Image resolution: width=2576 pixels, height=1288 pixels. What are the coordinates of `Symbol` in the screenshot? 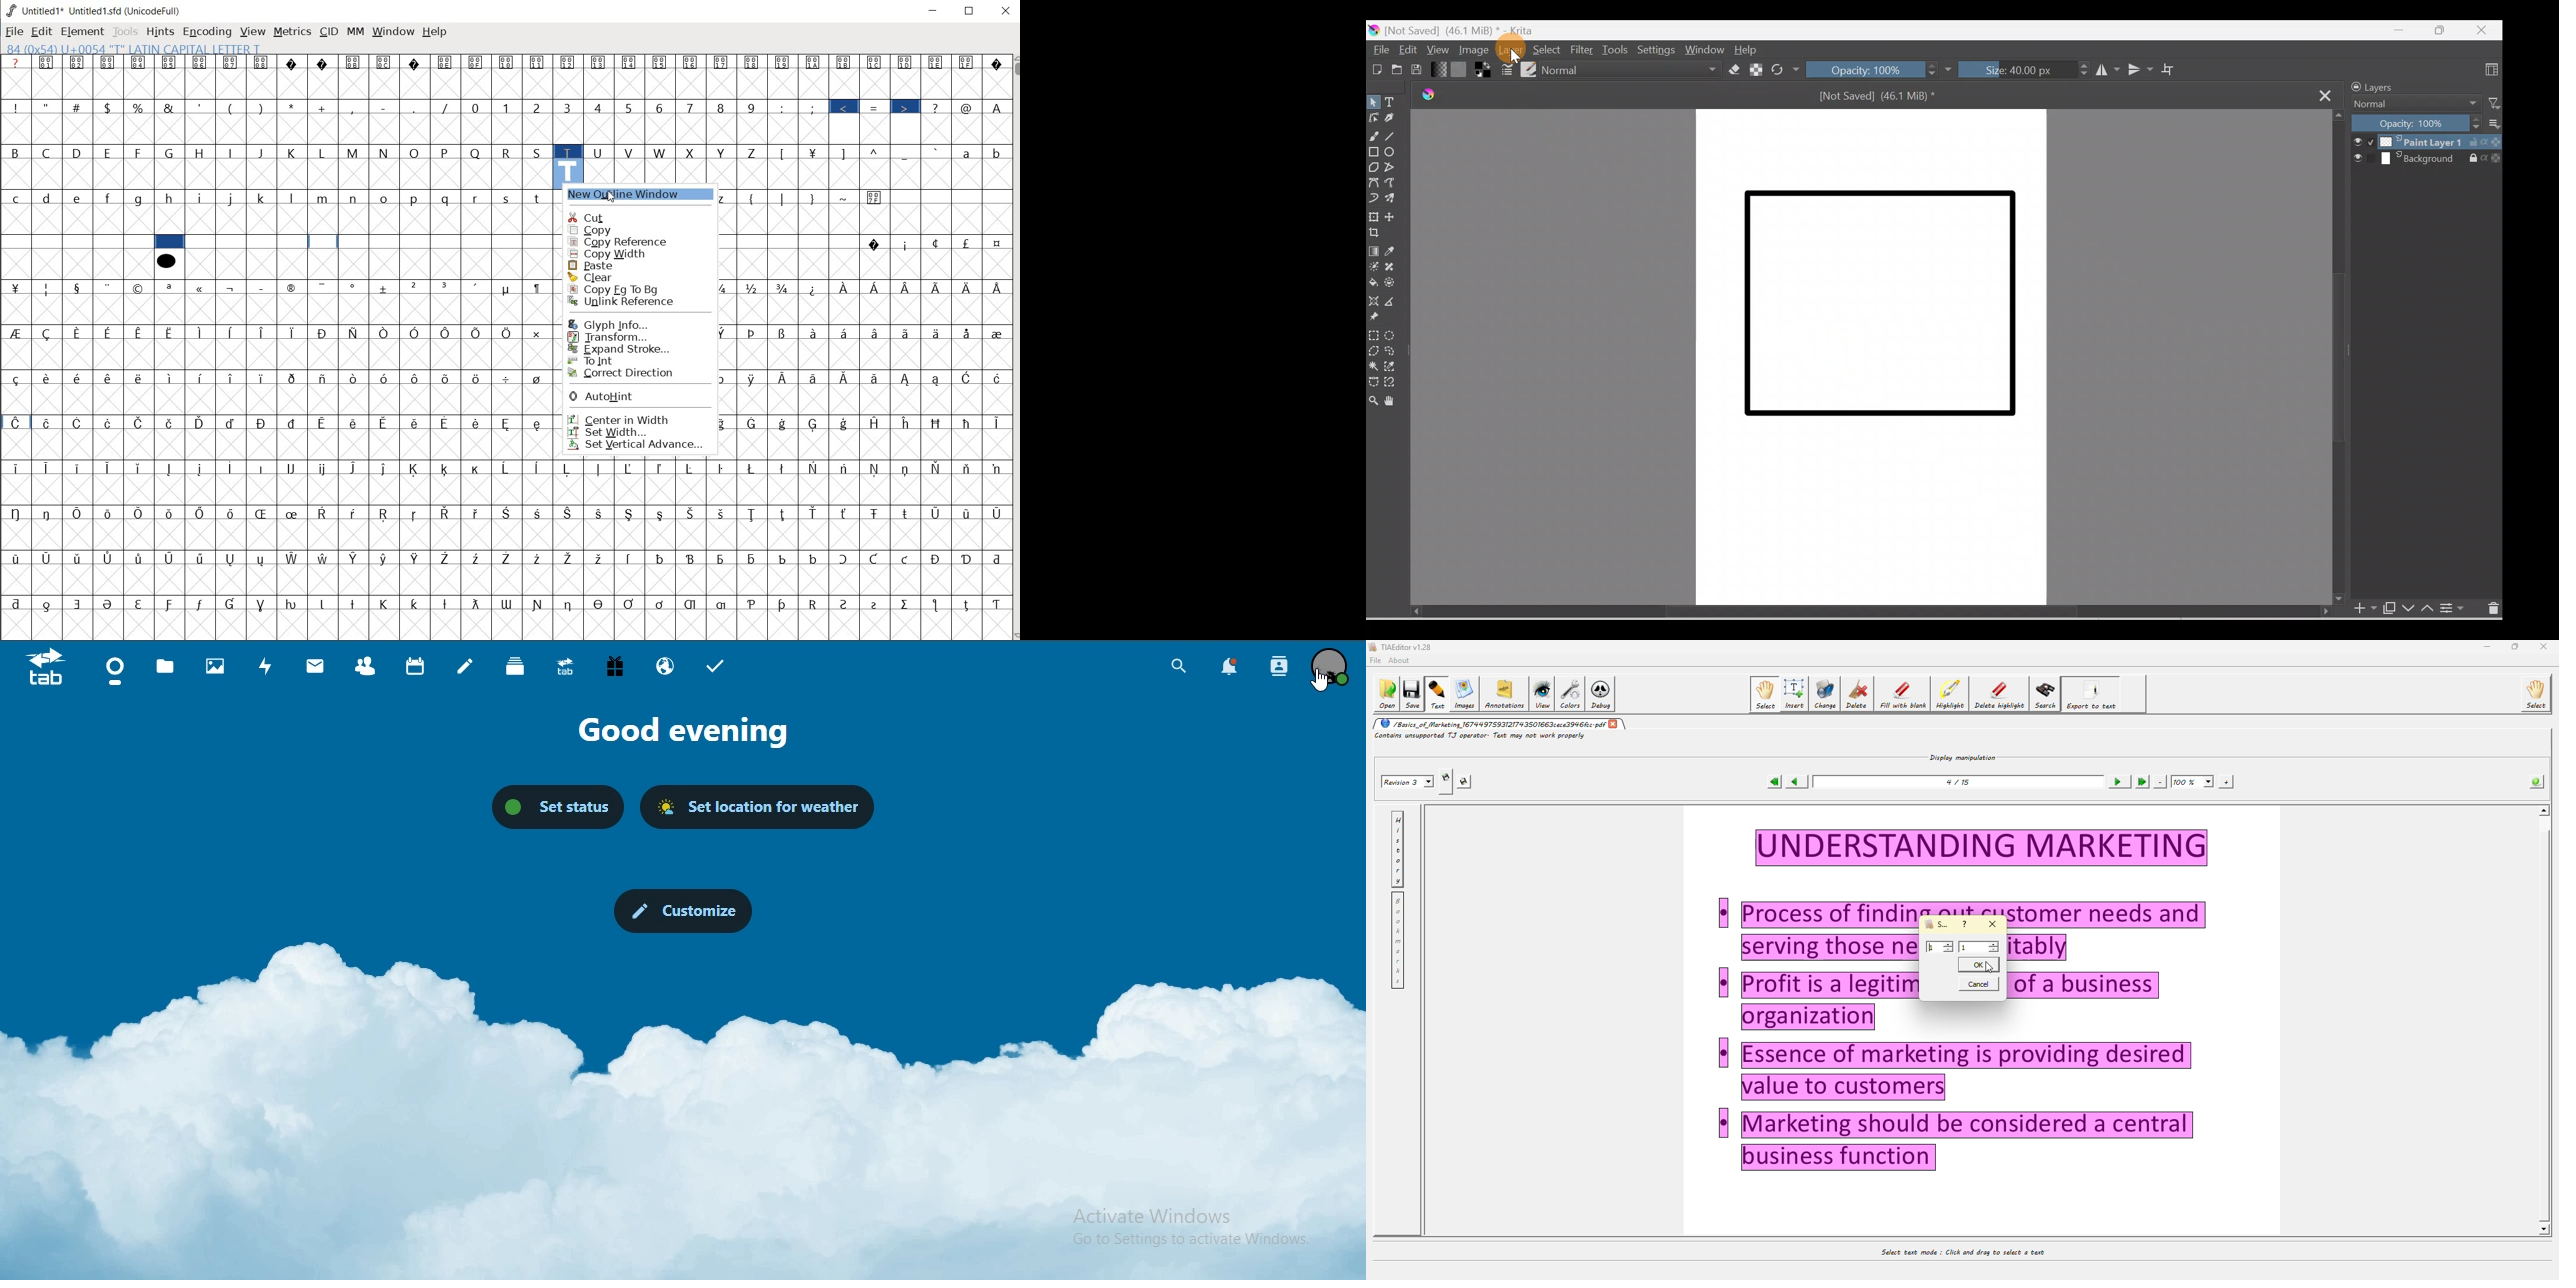 It's located at (294, 63).